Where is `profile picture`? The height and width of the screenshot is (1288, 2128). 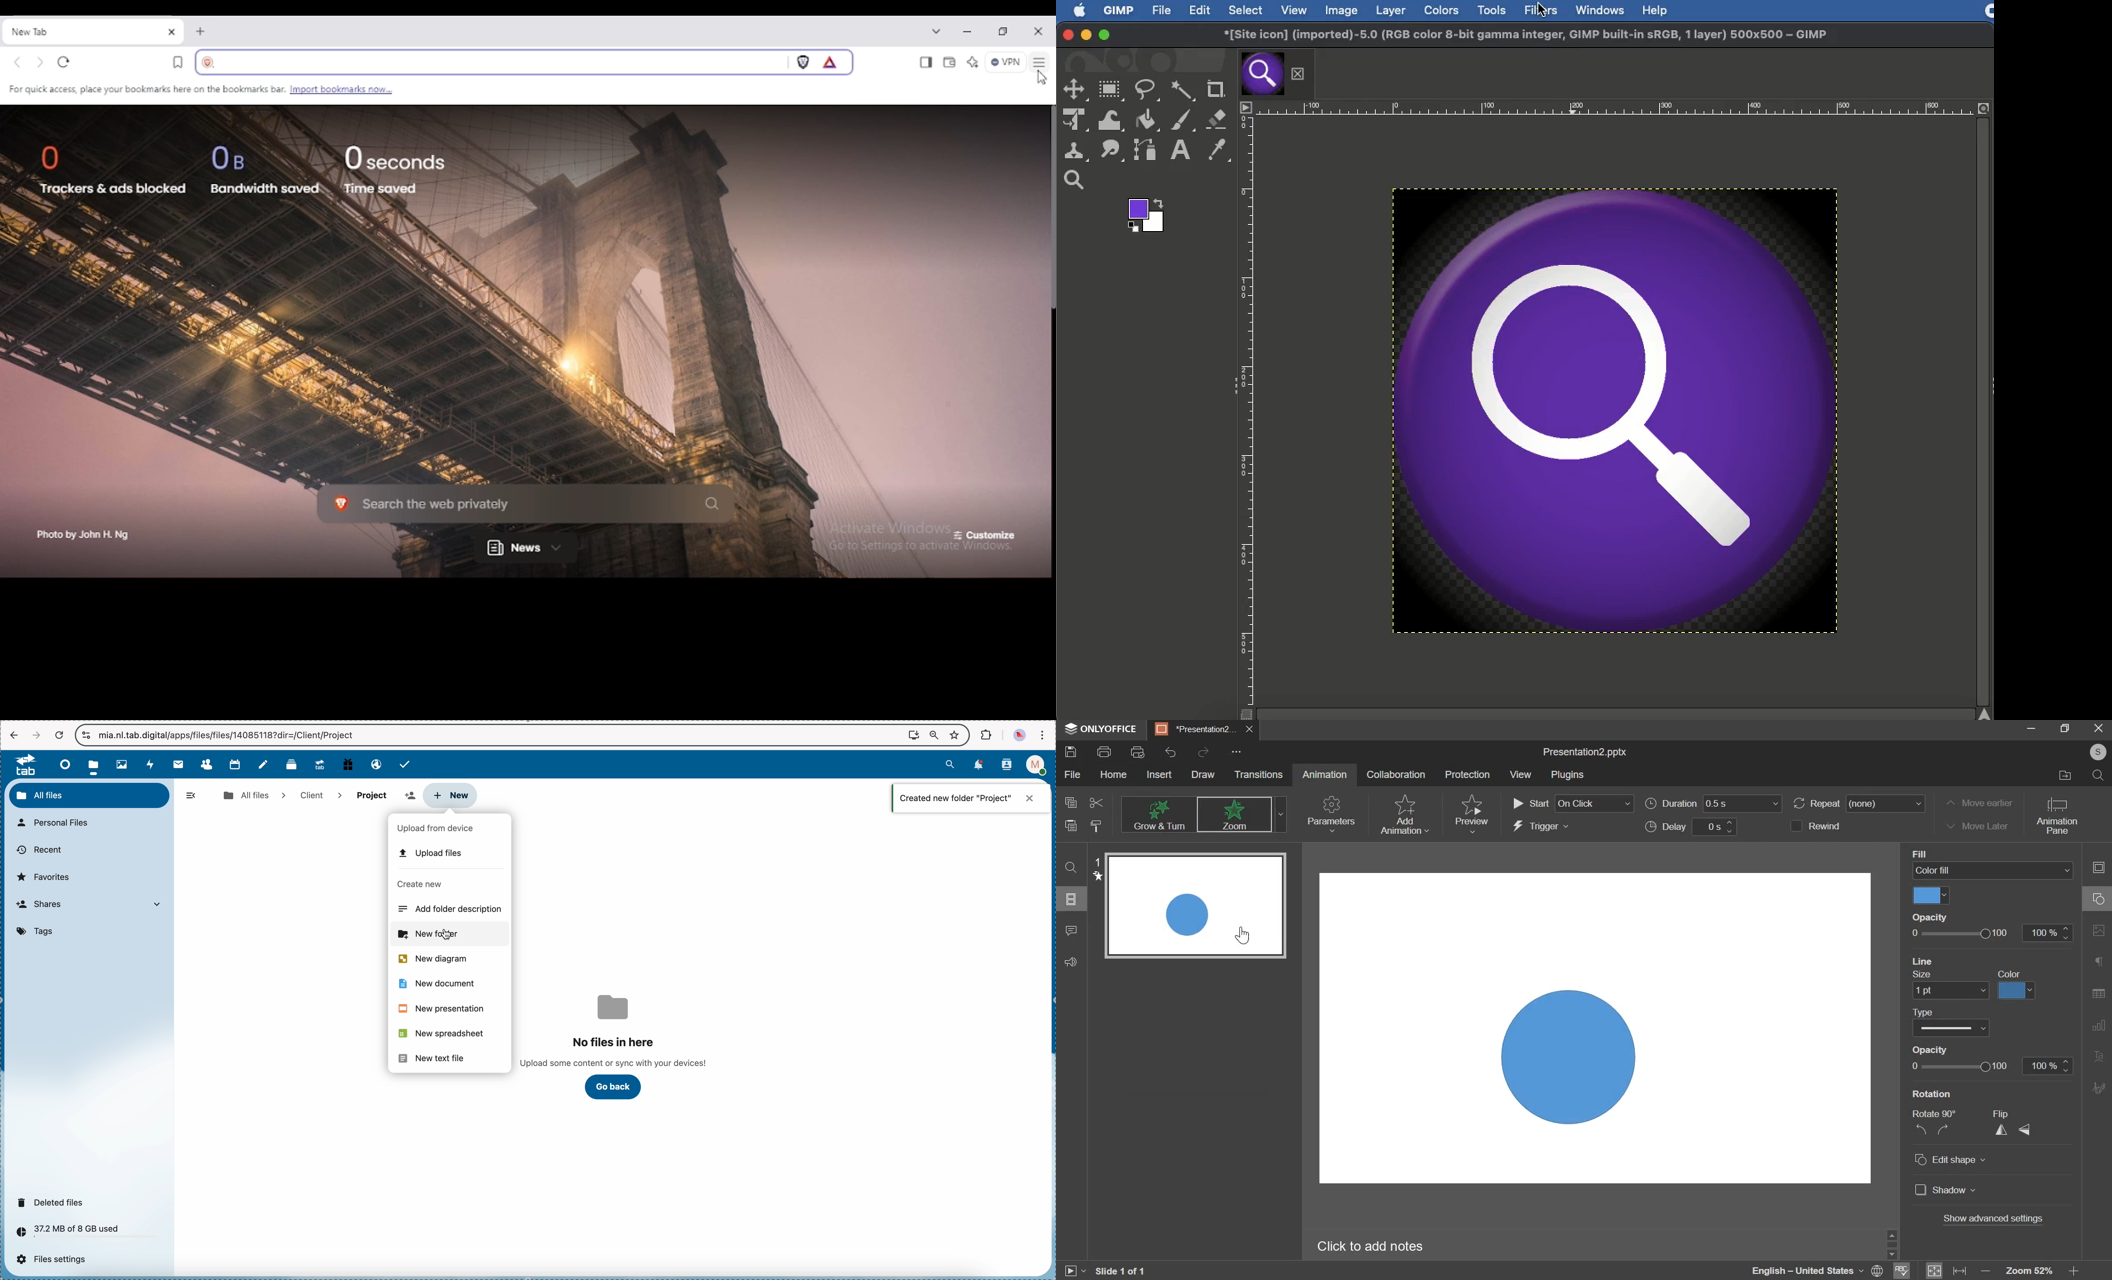
profile picture is located at coordinates (1020, 735).